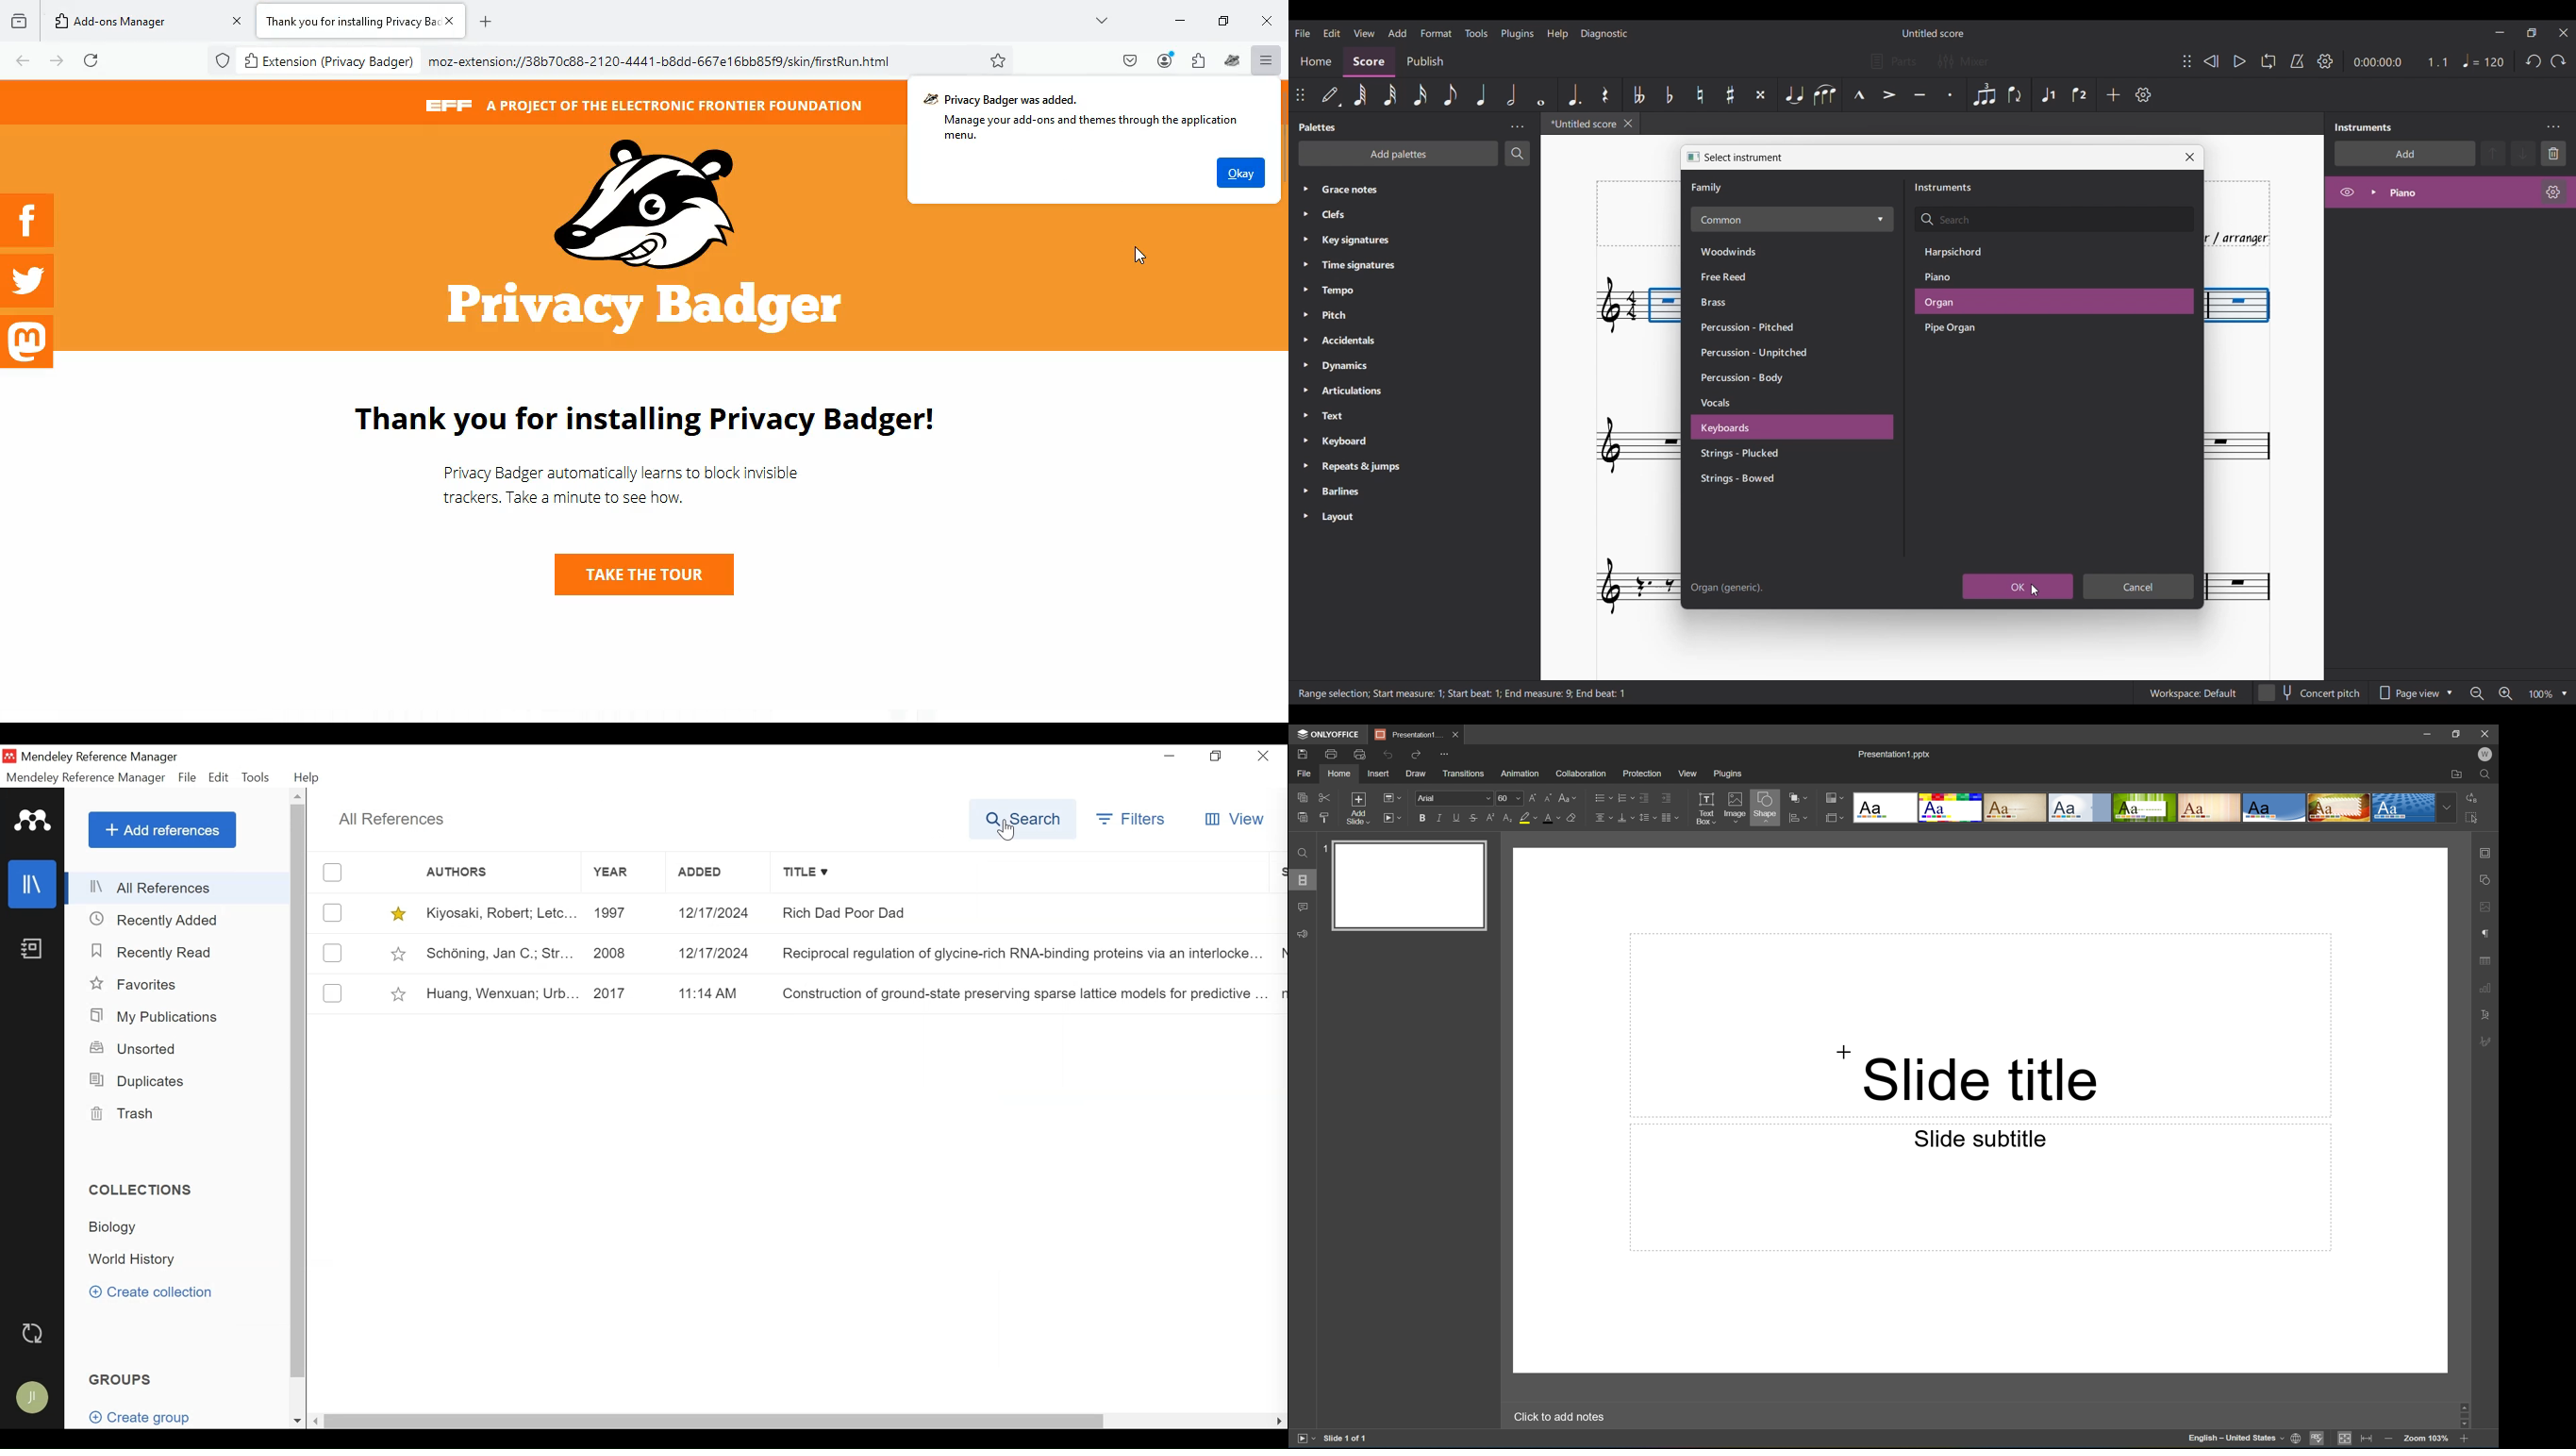 The width and height of the screenshot is (2576, 1456). Describe the element at coordinates (1577, 818) in the screenshot. I see `Clear style` at that location.